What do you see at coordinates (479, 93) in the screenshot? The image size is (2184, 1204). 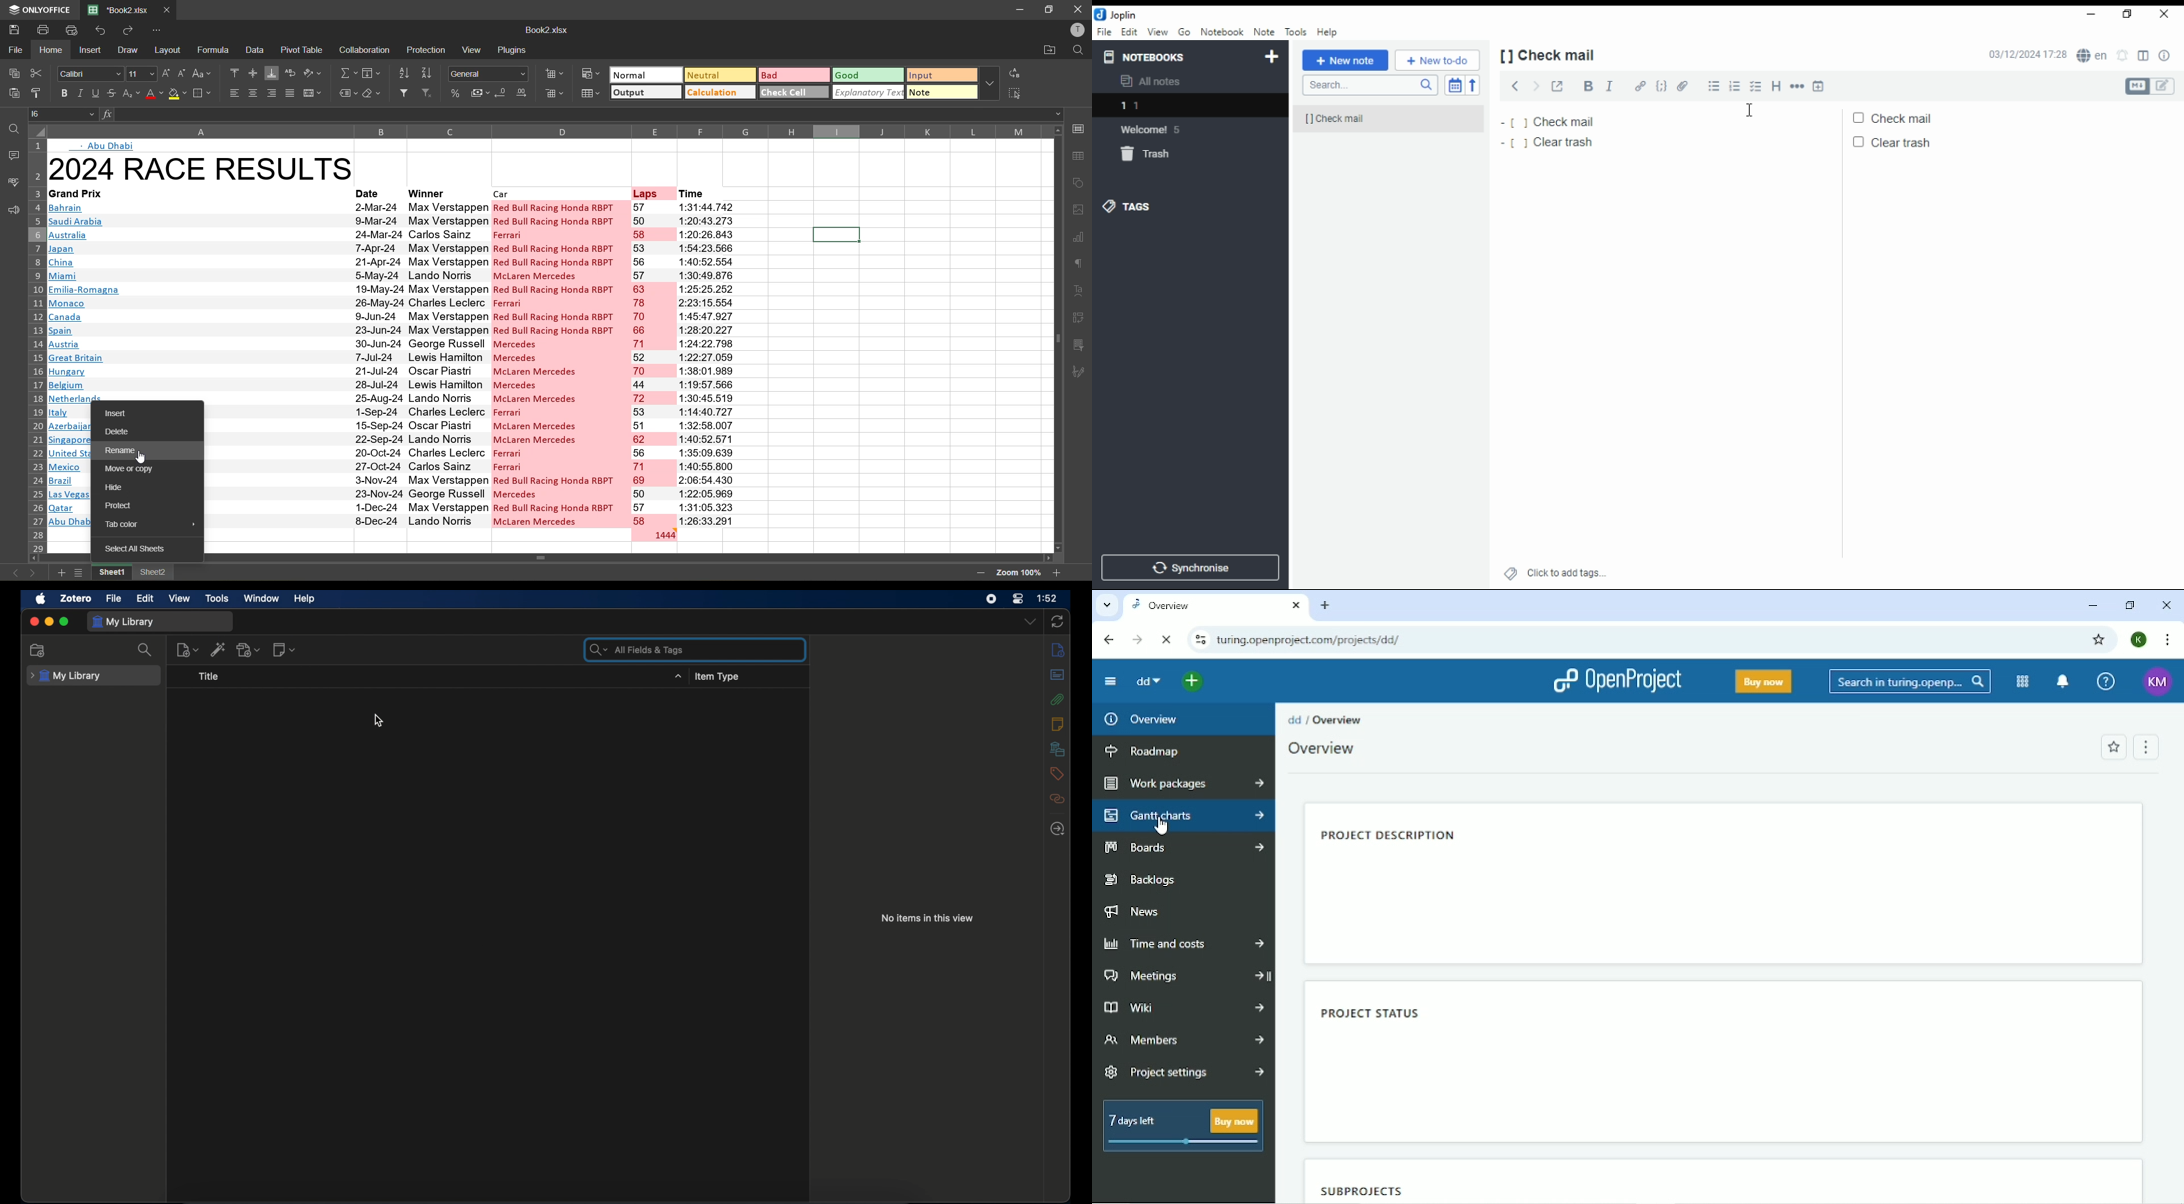 I see `accounting` at bounding box center [479, 93].